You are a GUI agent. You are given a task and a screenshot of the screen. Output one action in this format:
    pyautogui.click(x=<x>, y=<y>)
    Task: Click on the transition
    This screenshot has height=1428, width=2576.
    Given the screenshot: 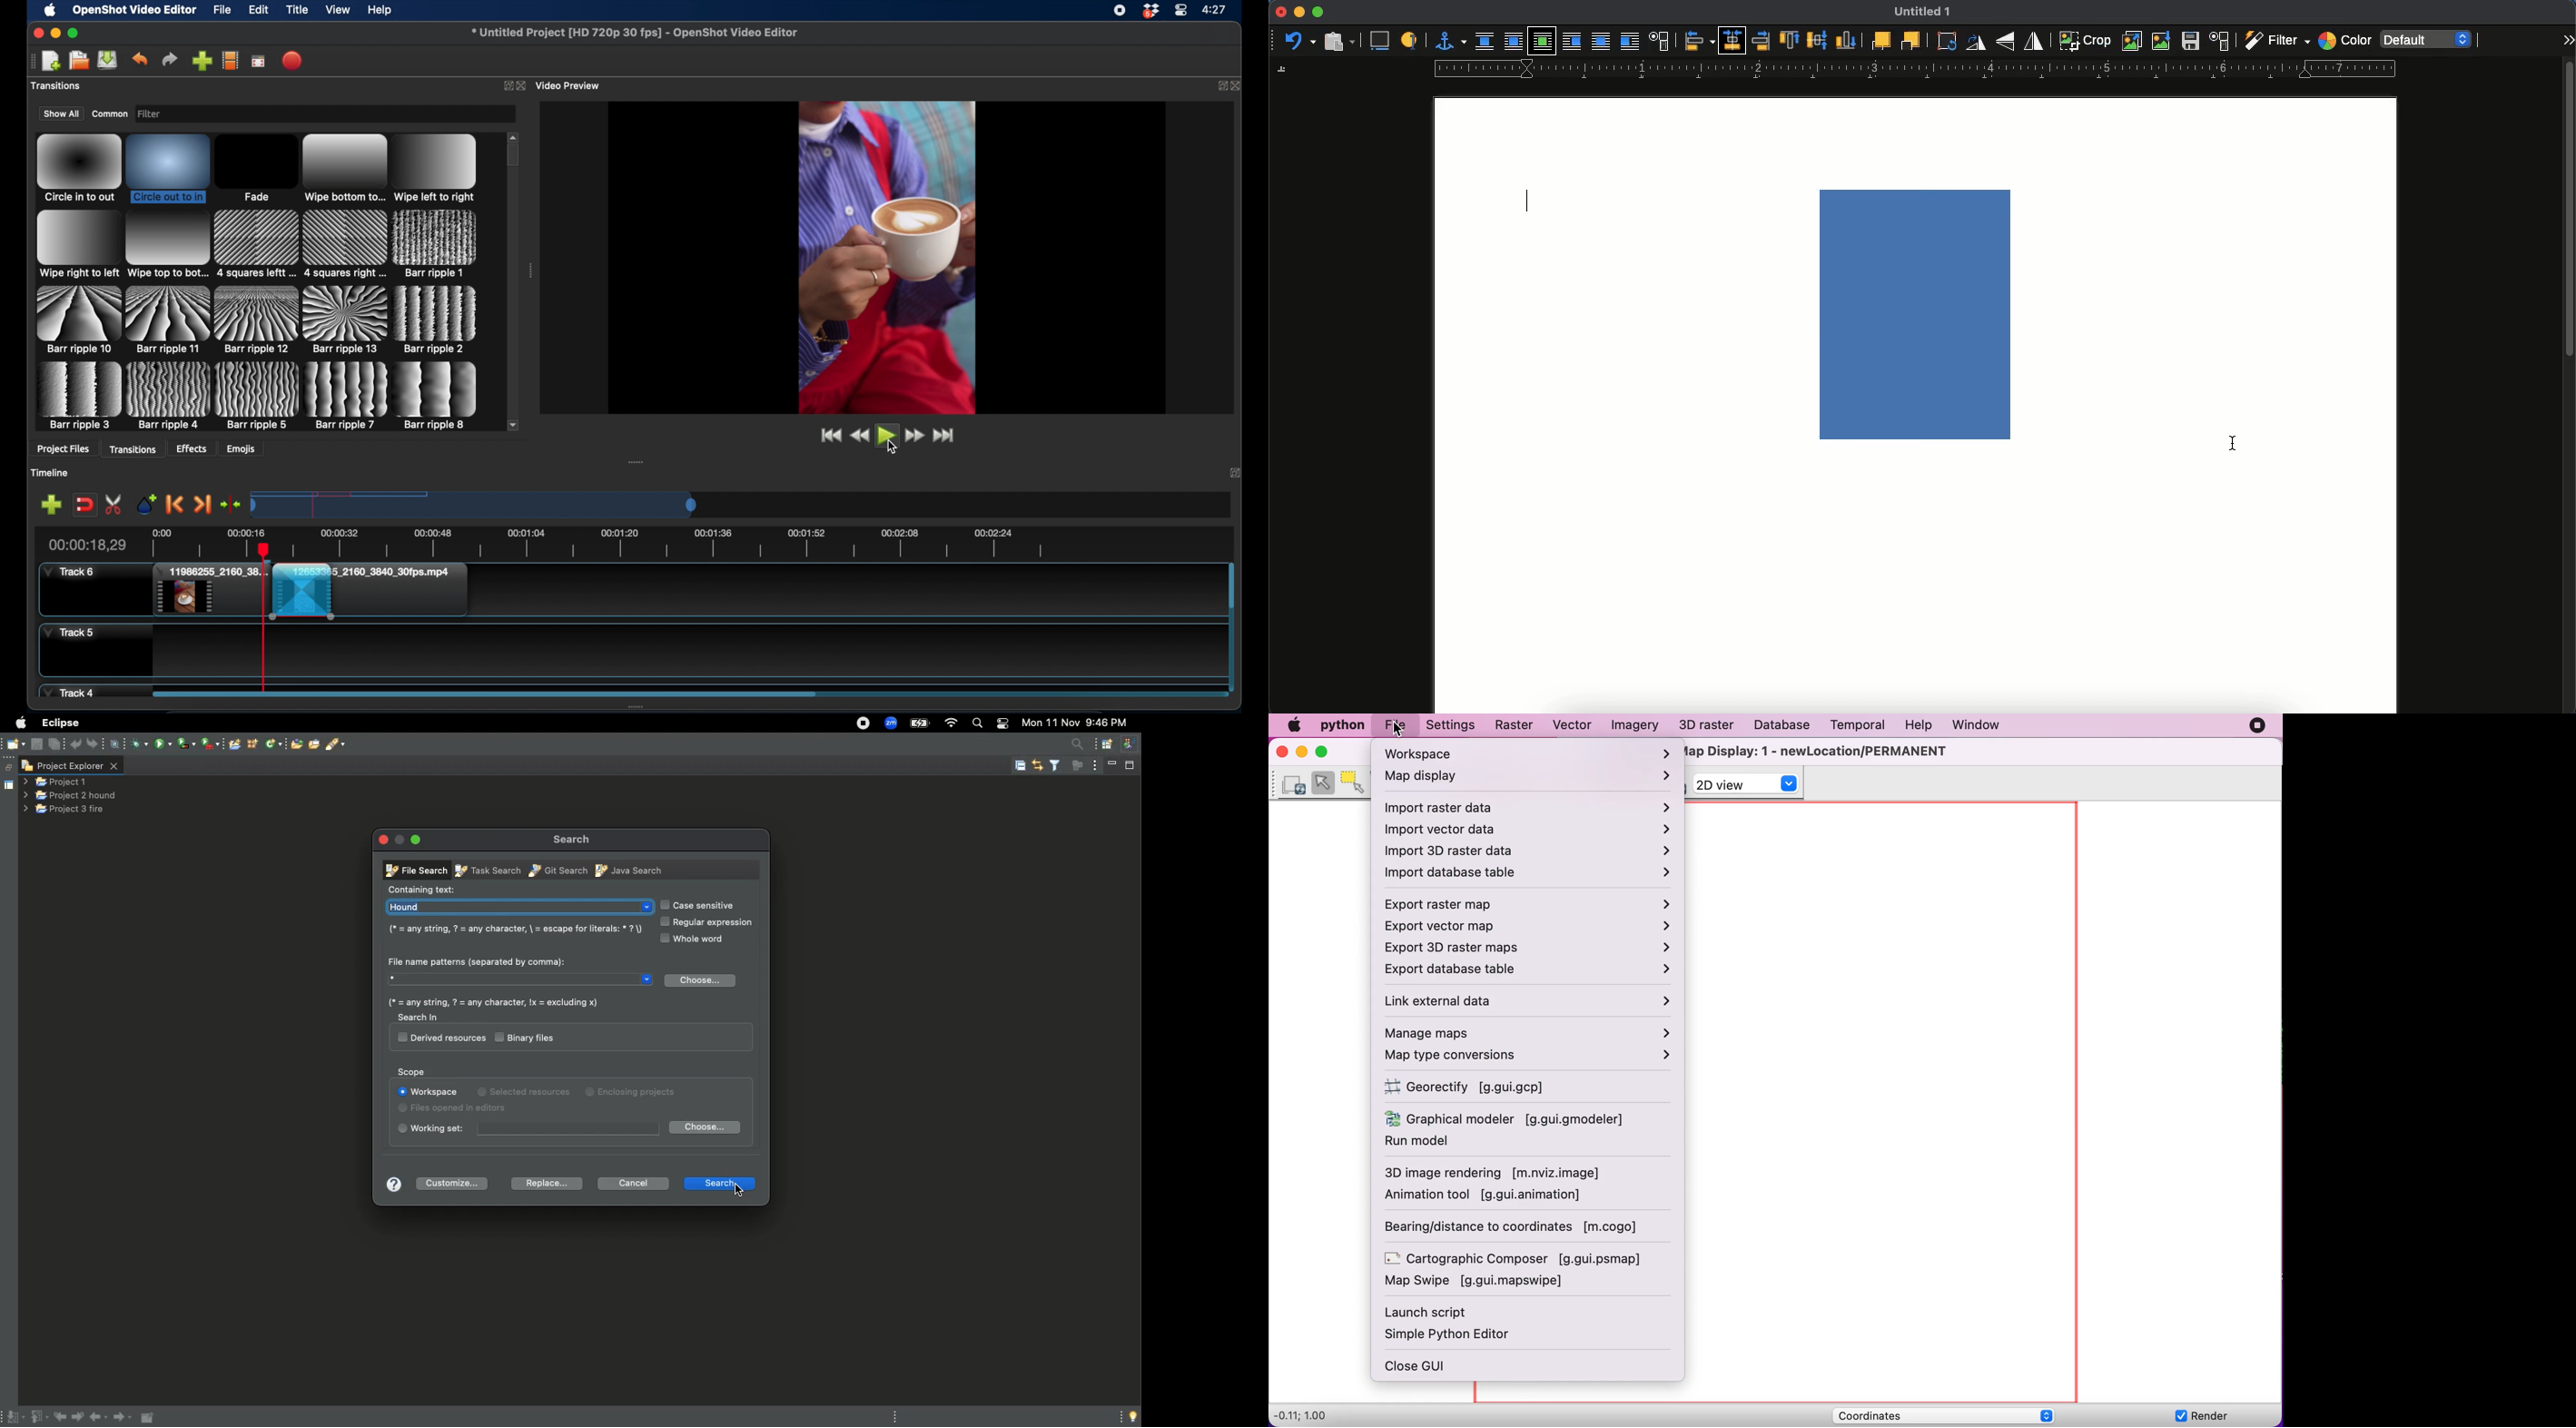 What is the action you would take?
    pyautogui.click(x=256, y=168)
    